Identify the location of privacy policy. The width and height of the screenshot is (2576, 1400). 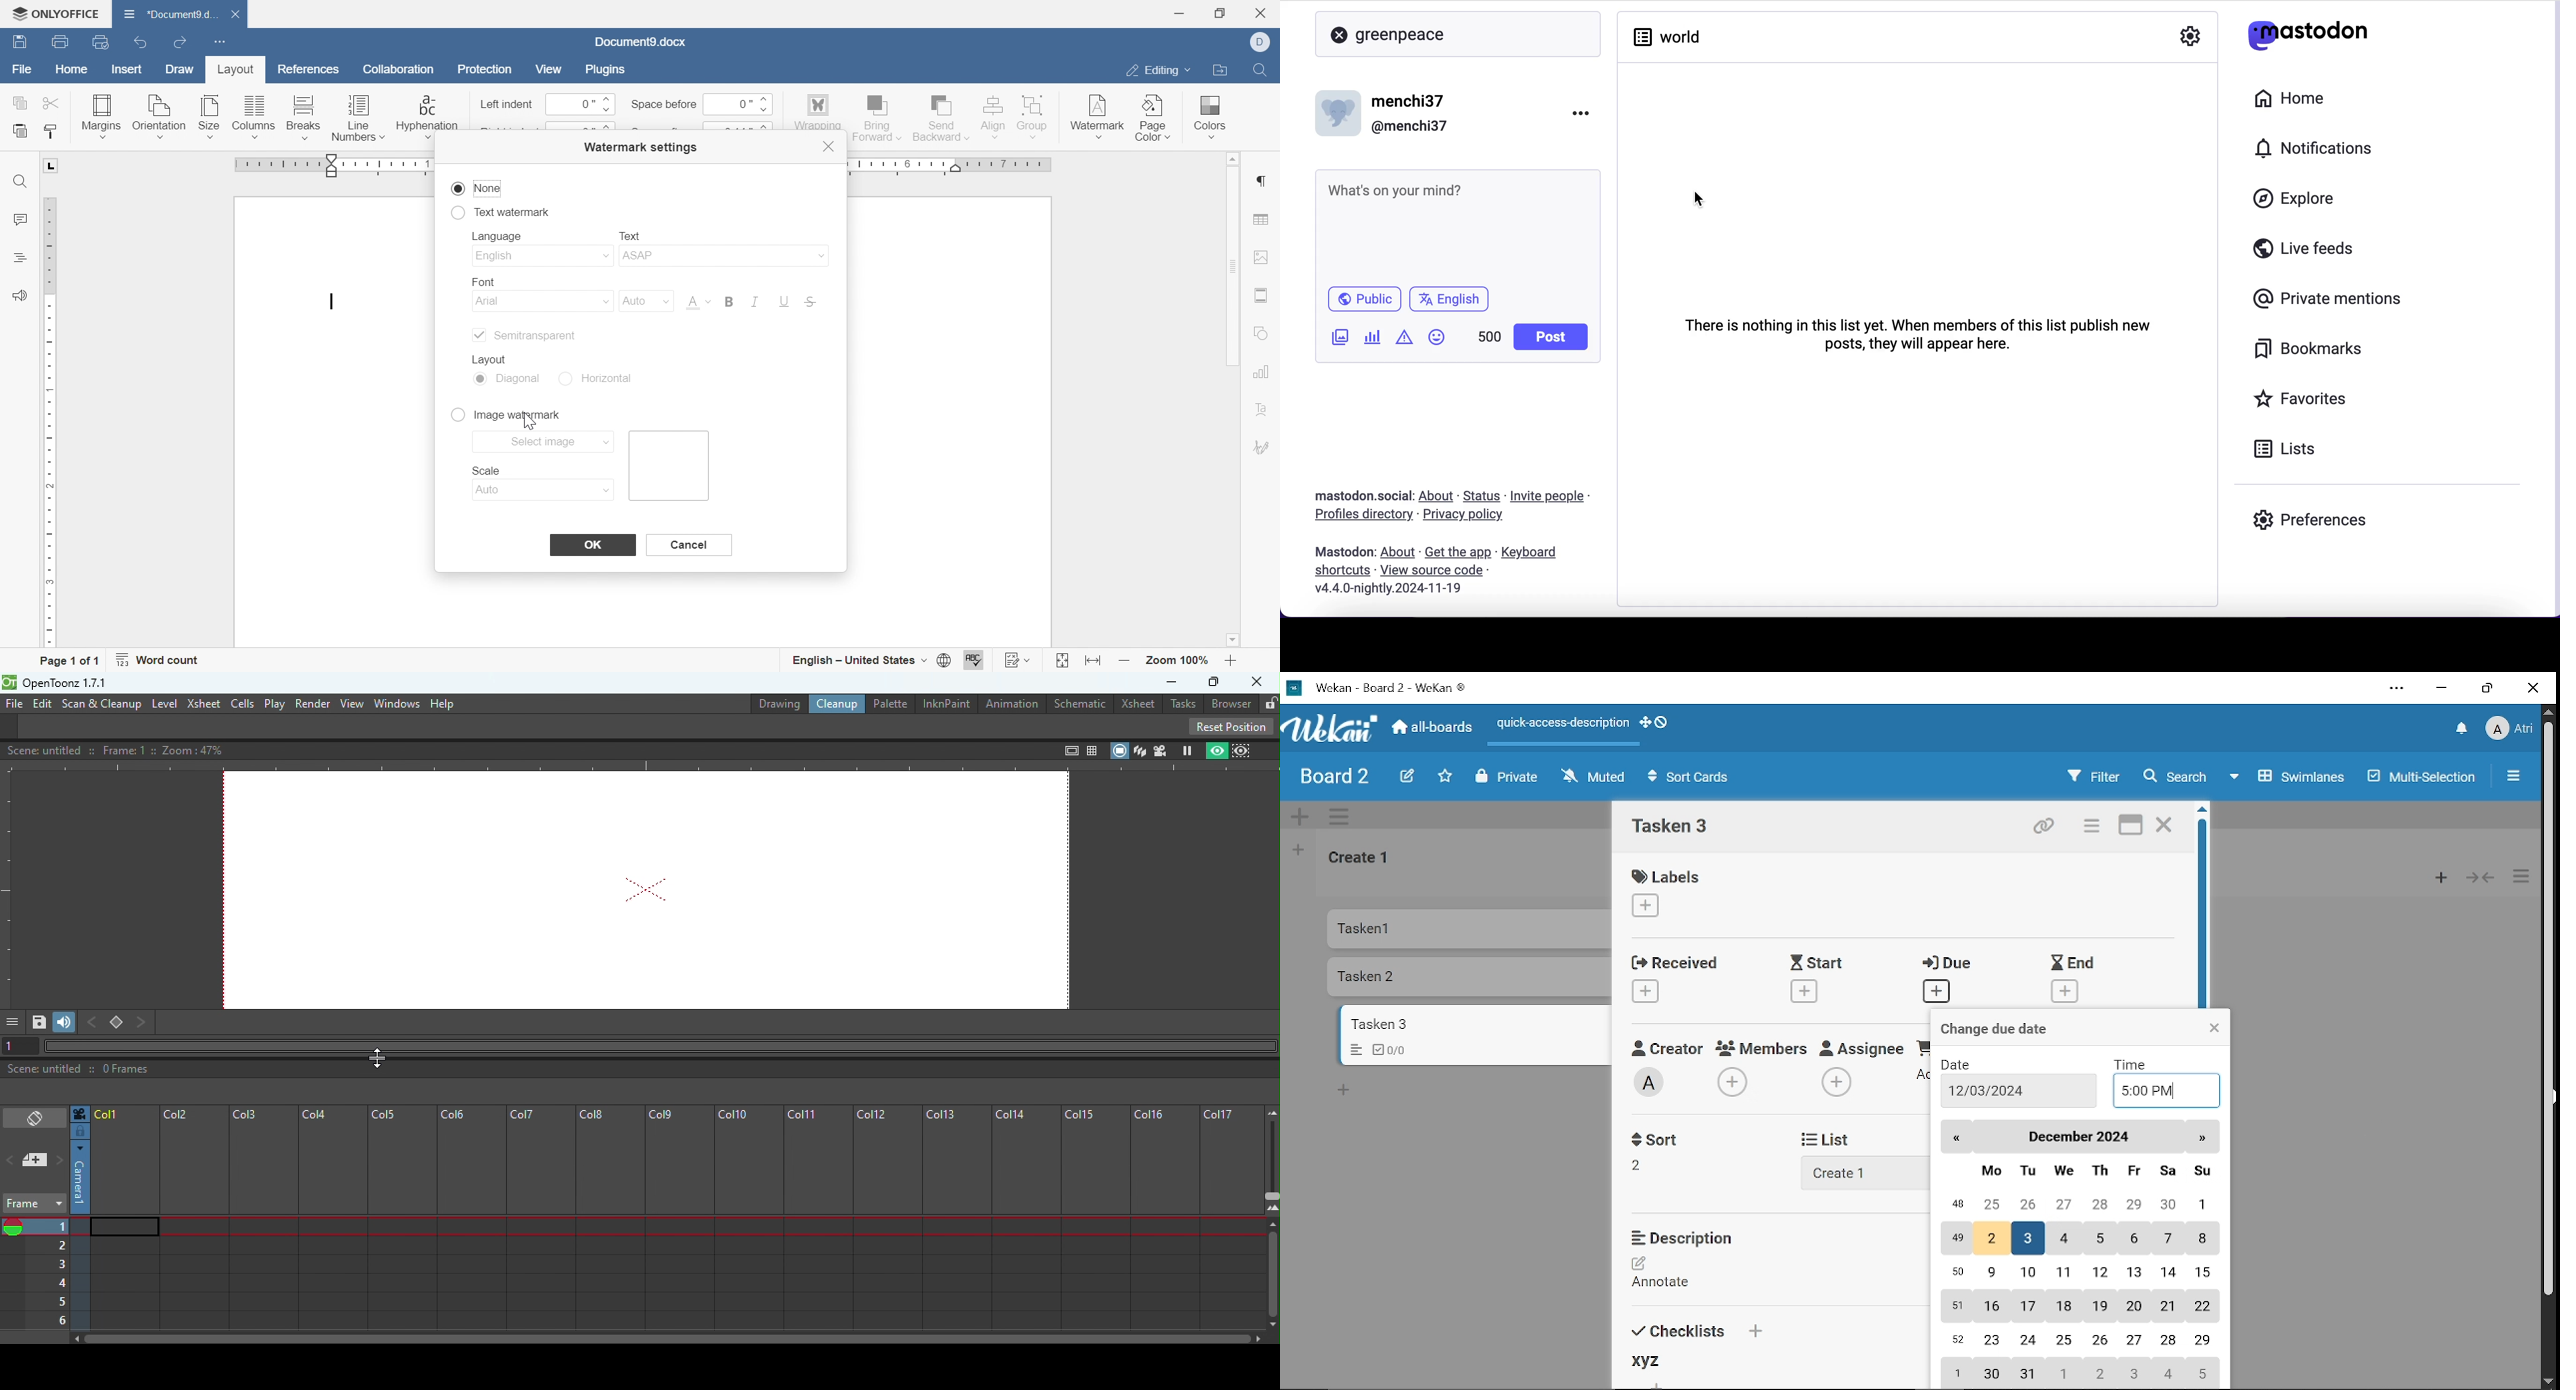
(1472, 516).